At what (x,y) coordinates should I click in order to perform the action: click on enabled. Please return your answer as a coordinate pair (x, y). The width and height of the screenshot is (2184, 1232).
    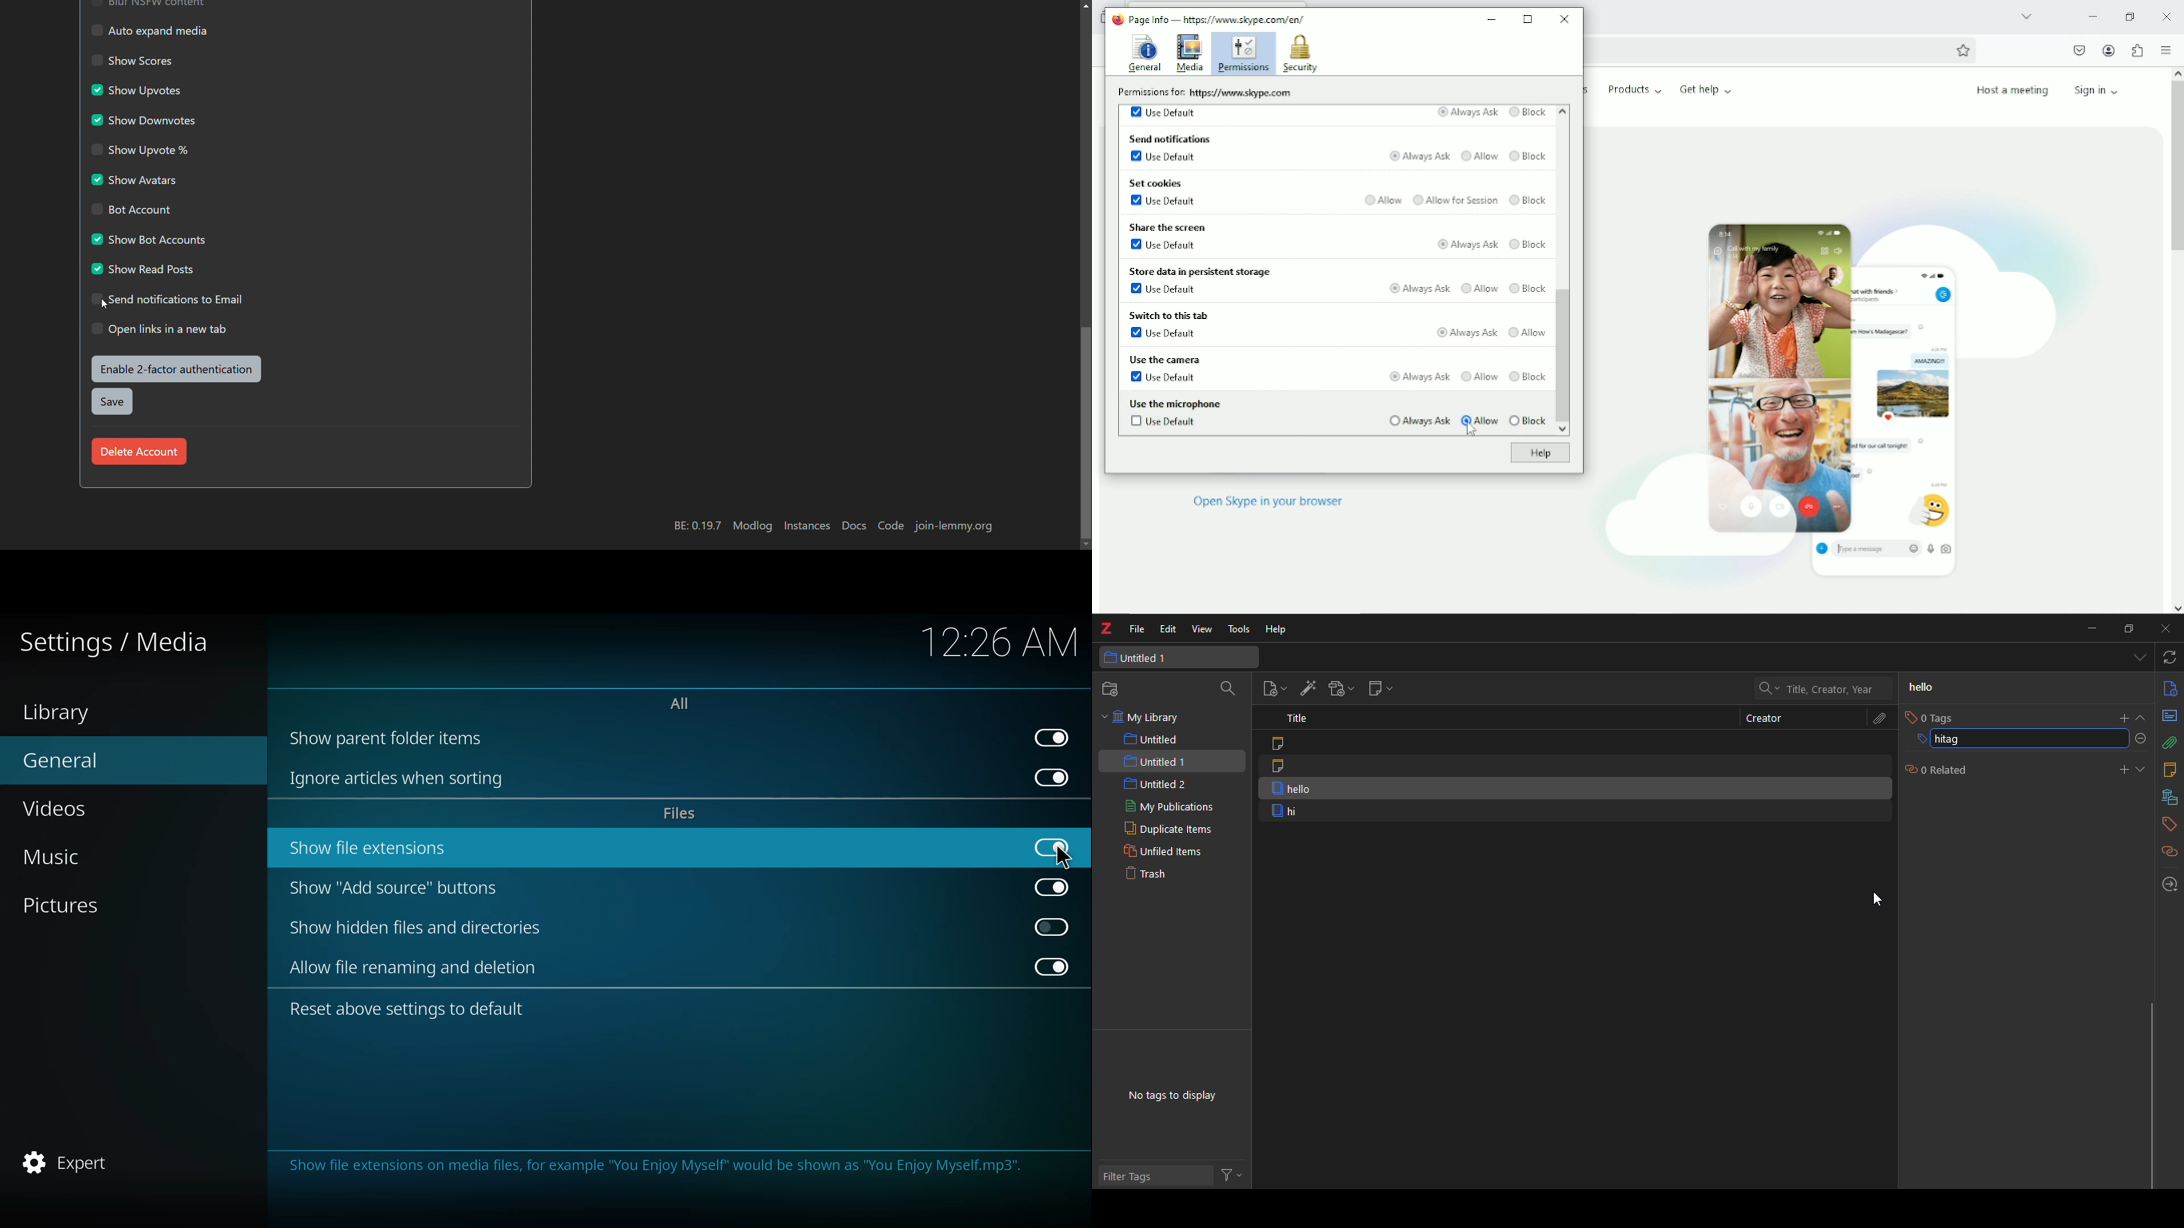
    Looking at the image, I should click on (1056, 737).